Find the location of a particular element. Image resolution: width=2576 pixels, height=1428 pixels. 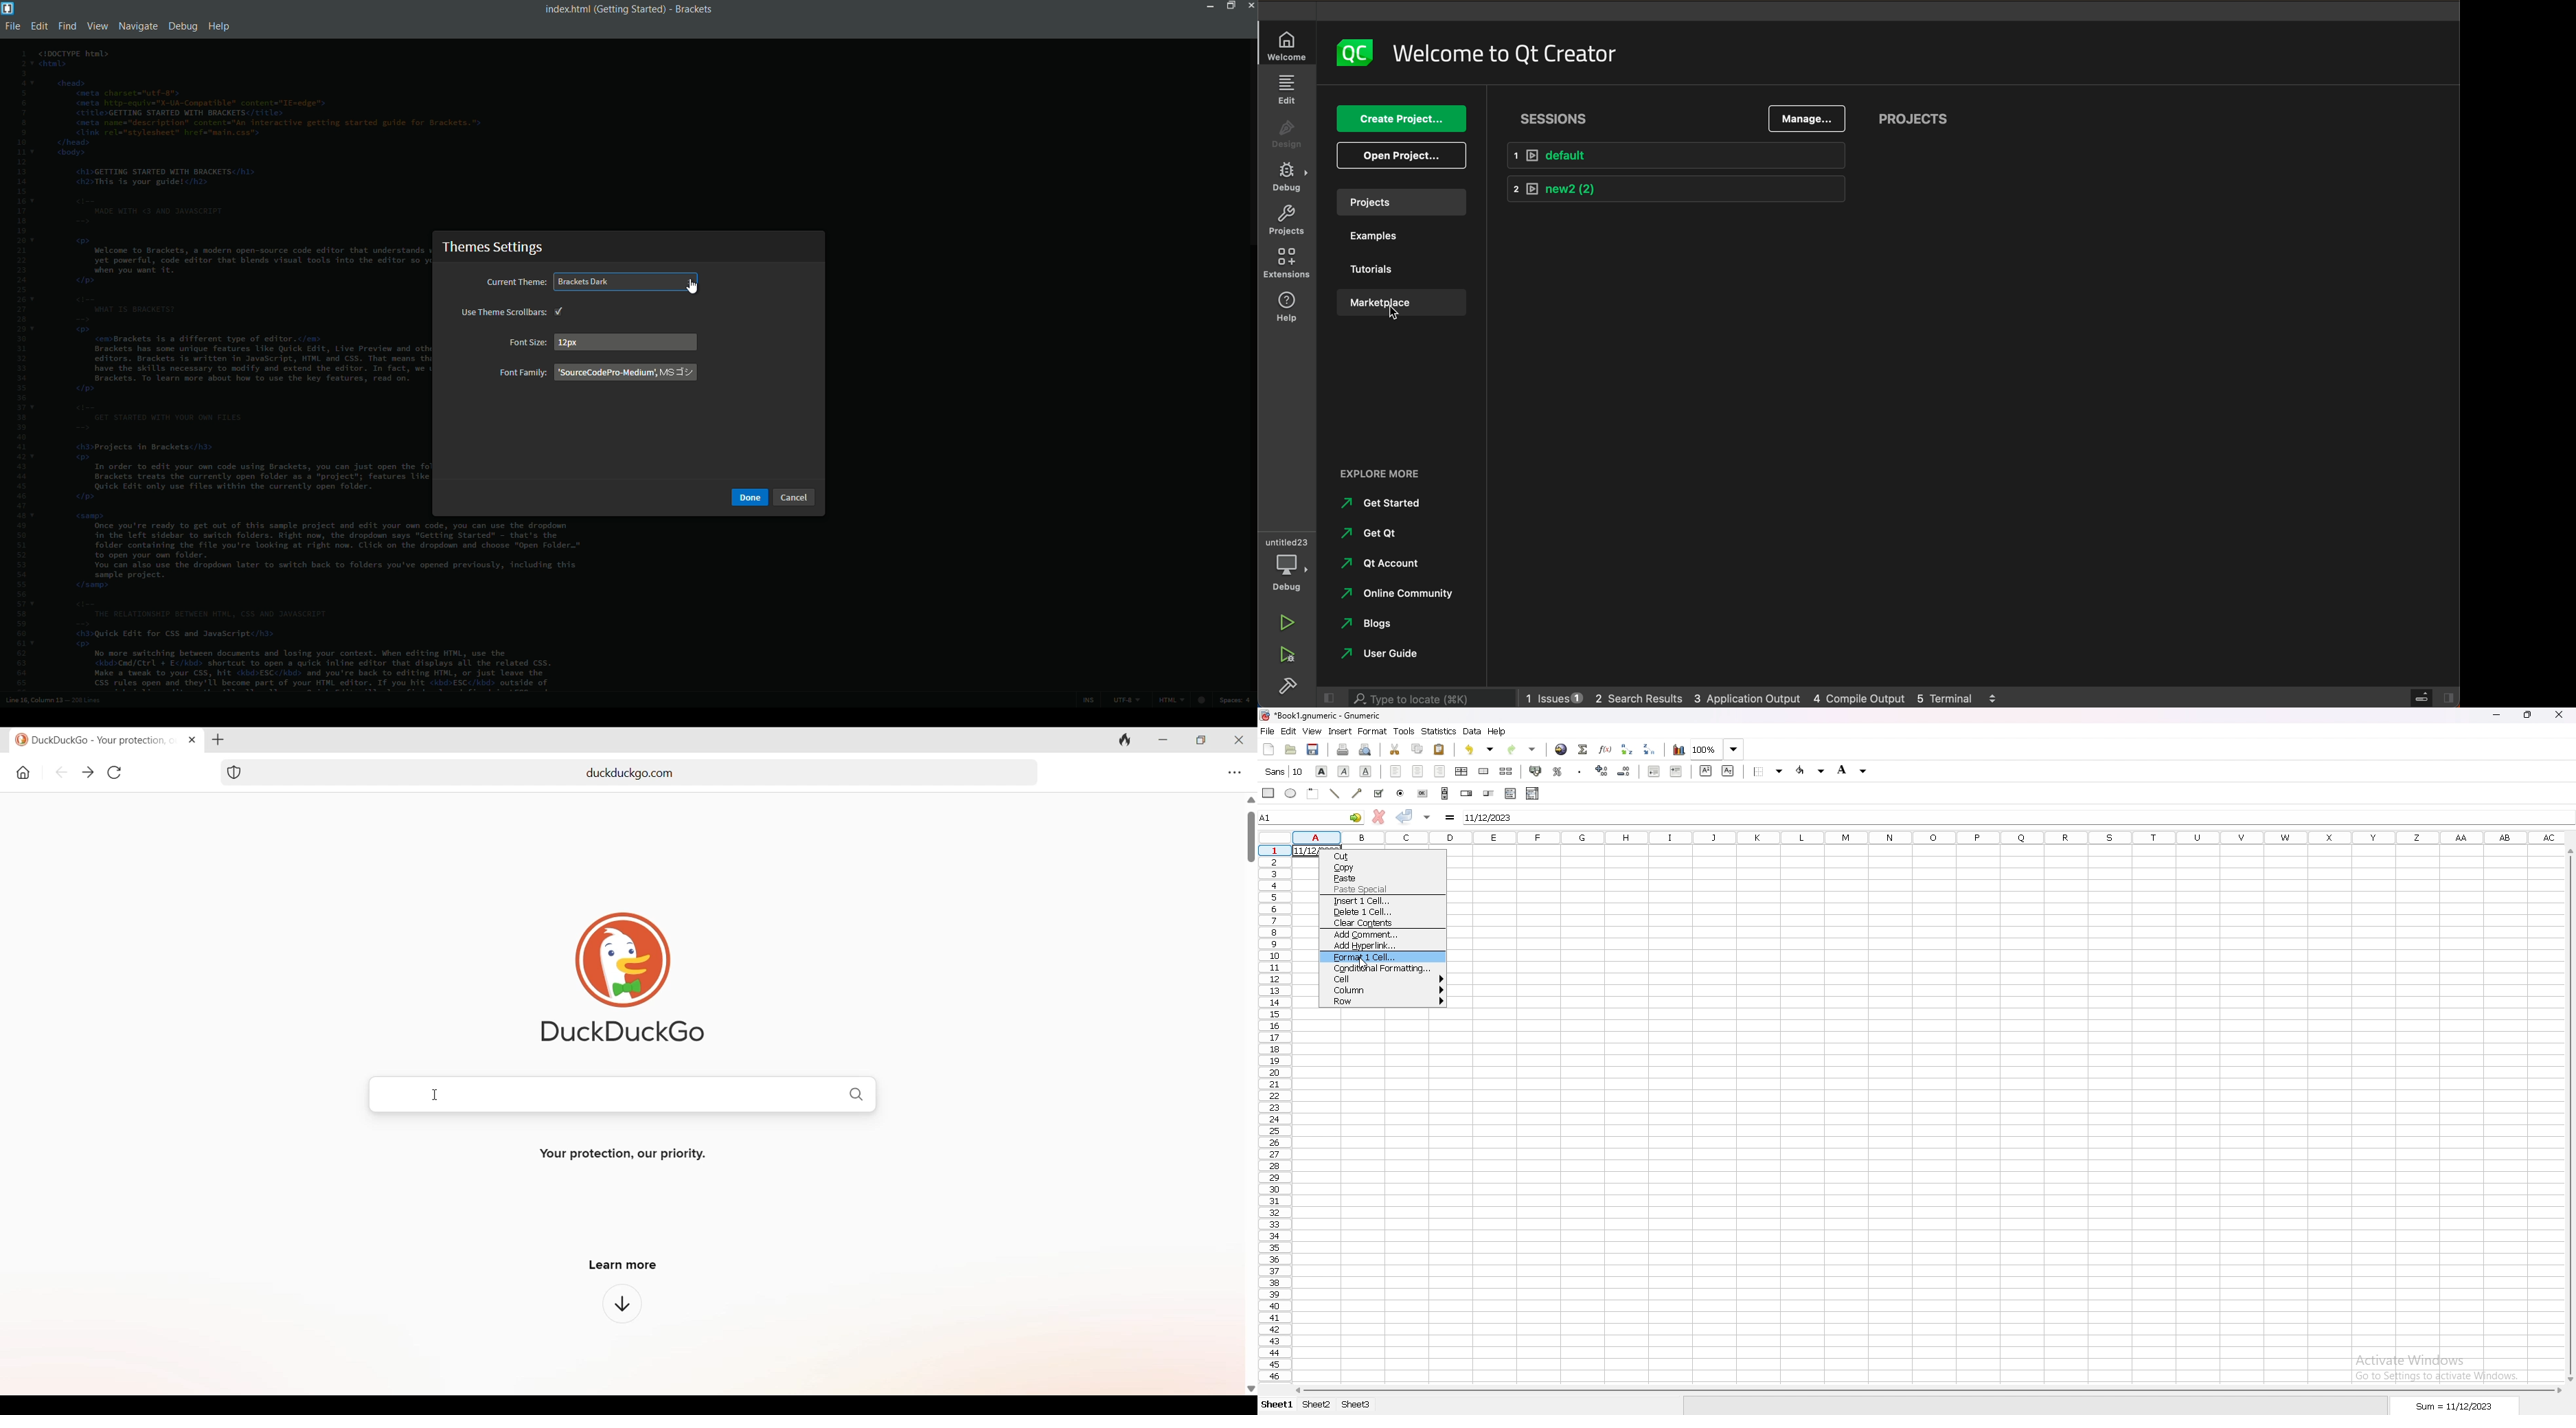

add comment is located at coordinates (1383, 934).